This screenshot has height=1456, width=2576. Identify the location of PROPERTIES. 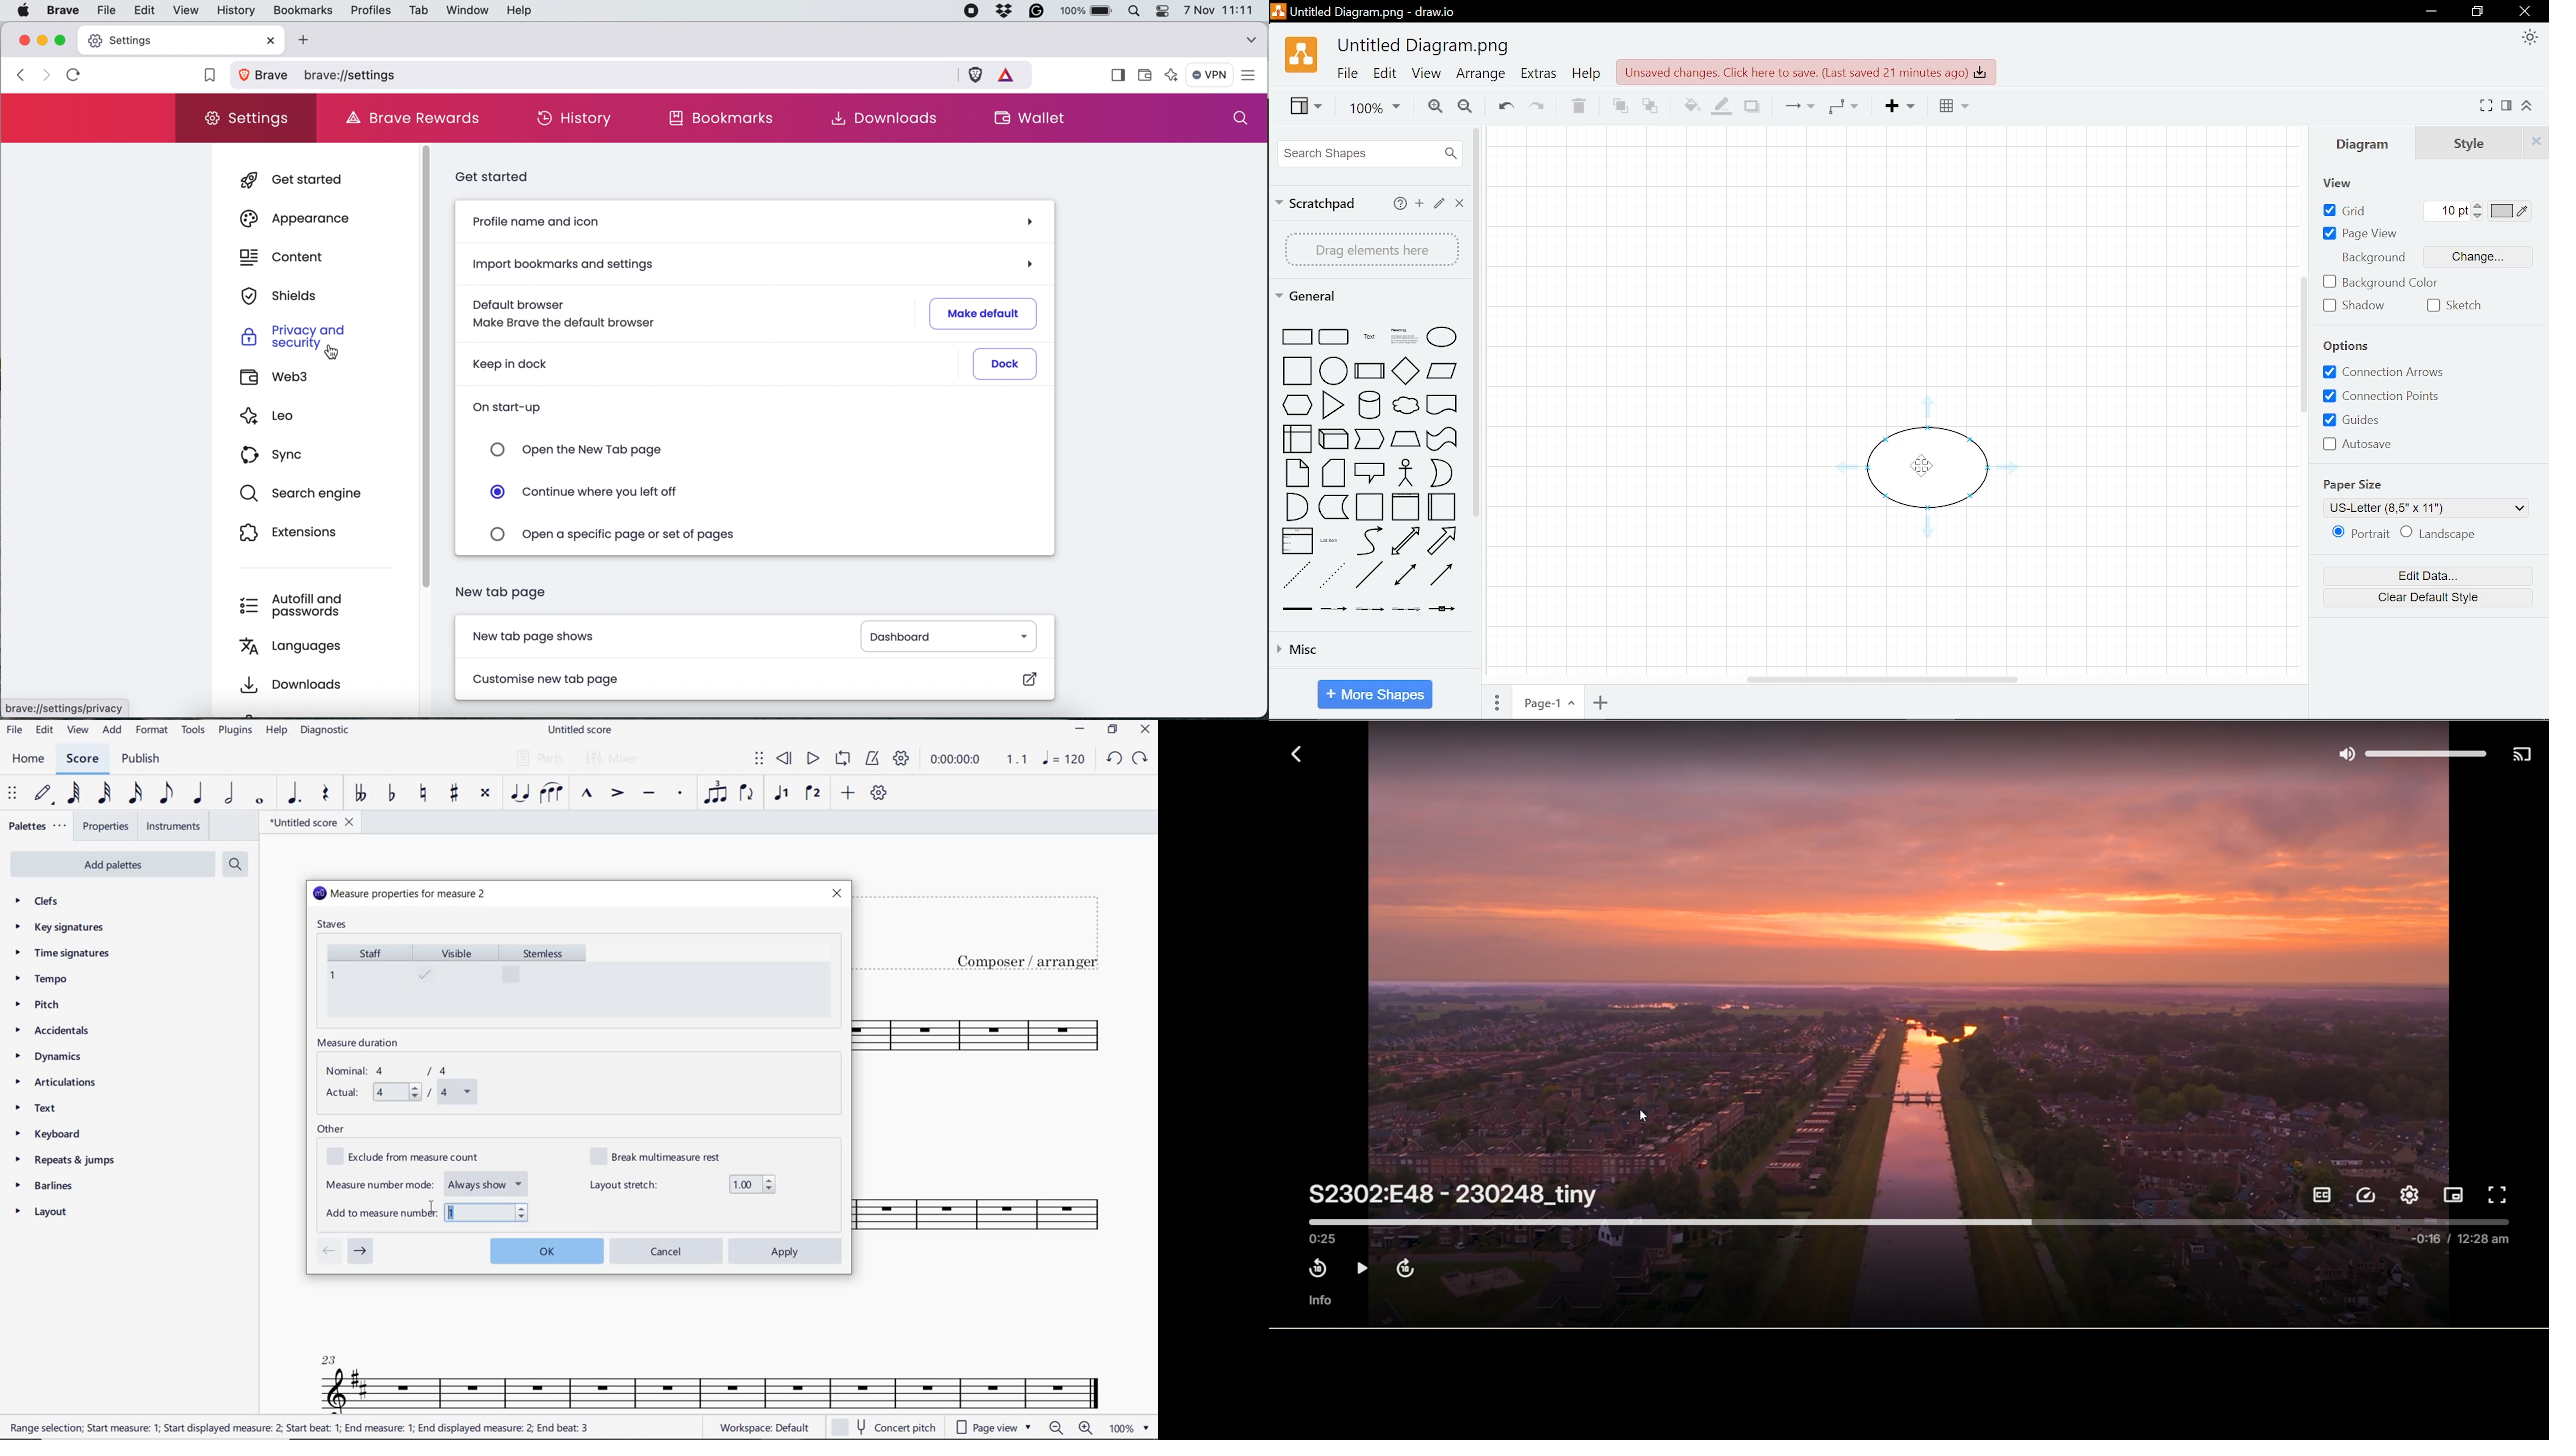
(105, 828).